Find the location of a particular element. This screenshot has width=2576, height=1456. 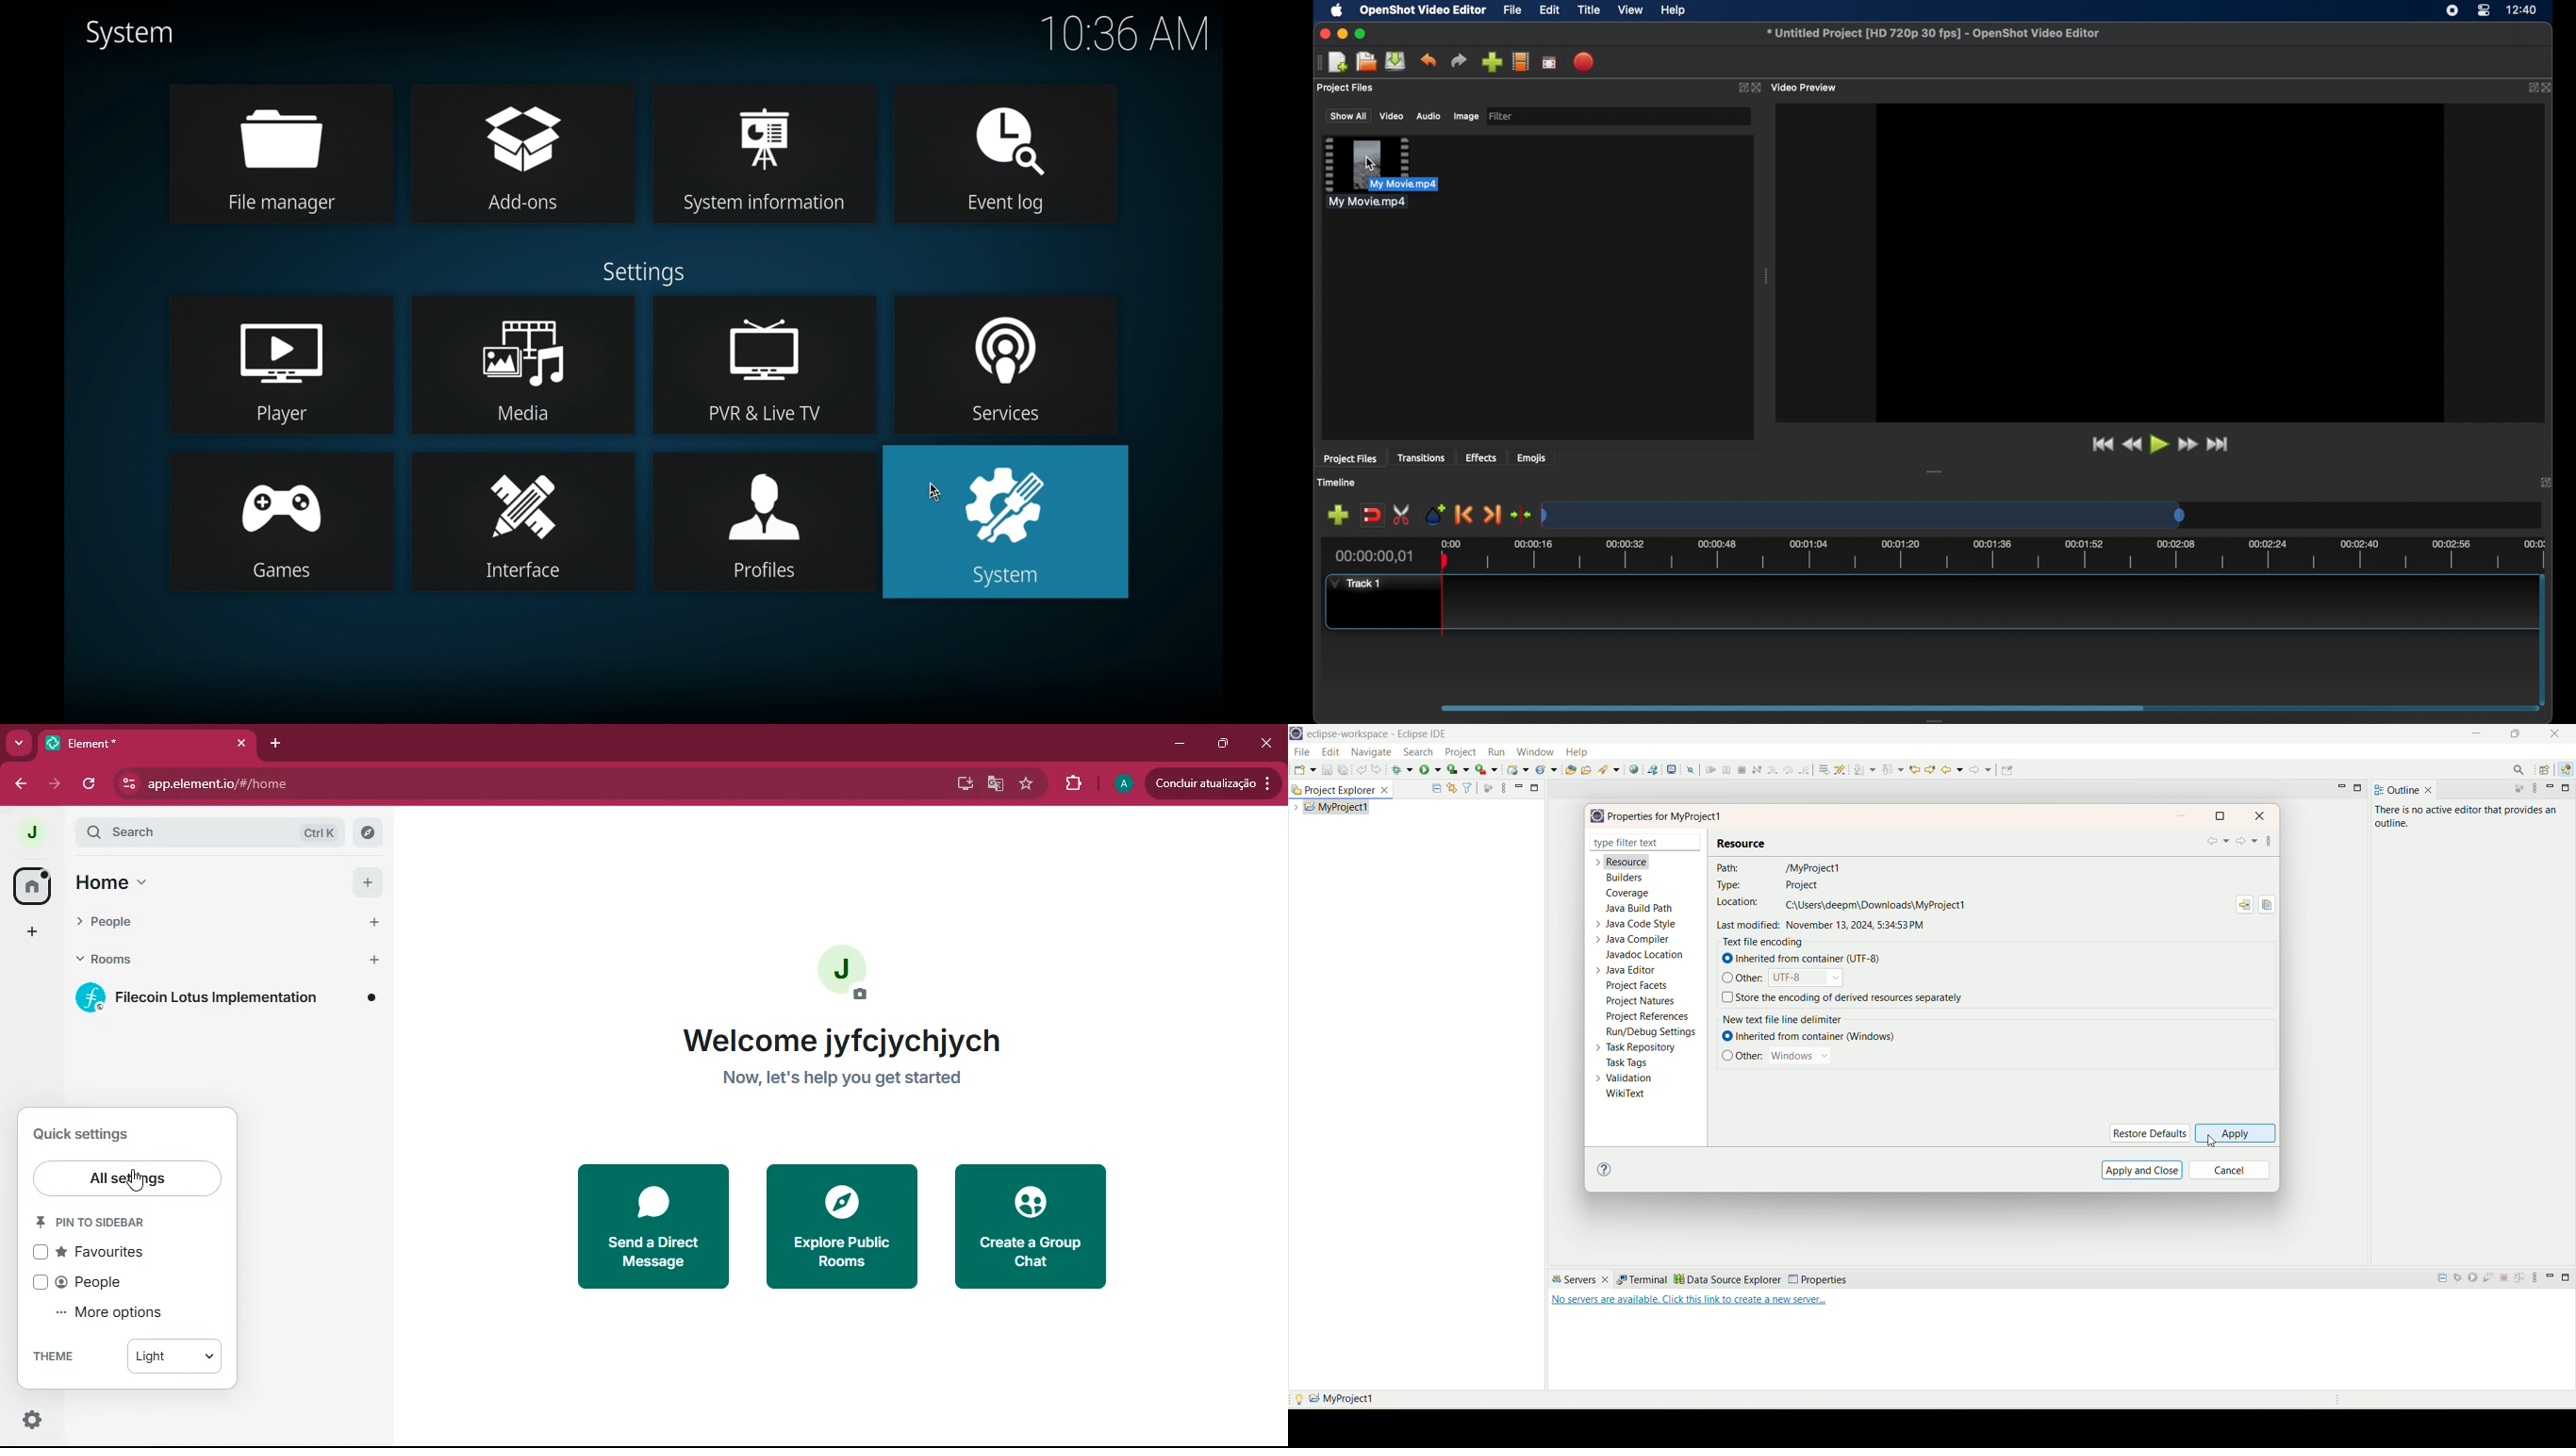

previous edit location is located at coordinates (1930, 770).